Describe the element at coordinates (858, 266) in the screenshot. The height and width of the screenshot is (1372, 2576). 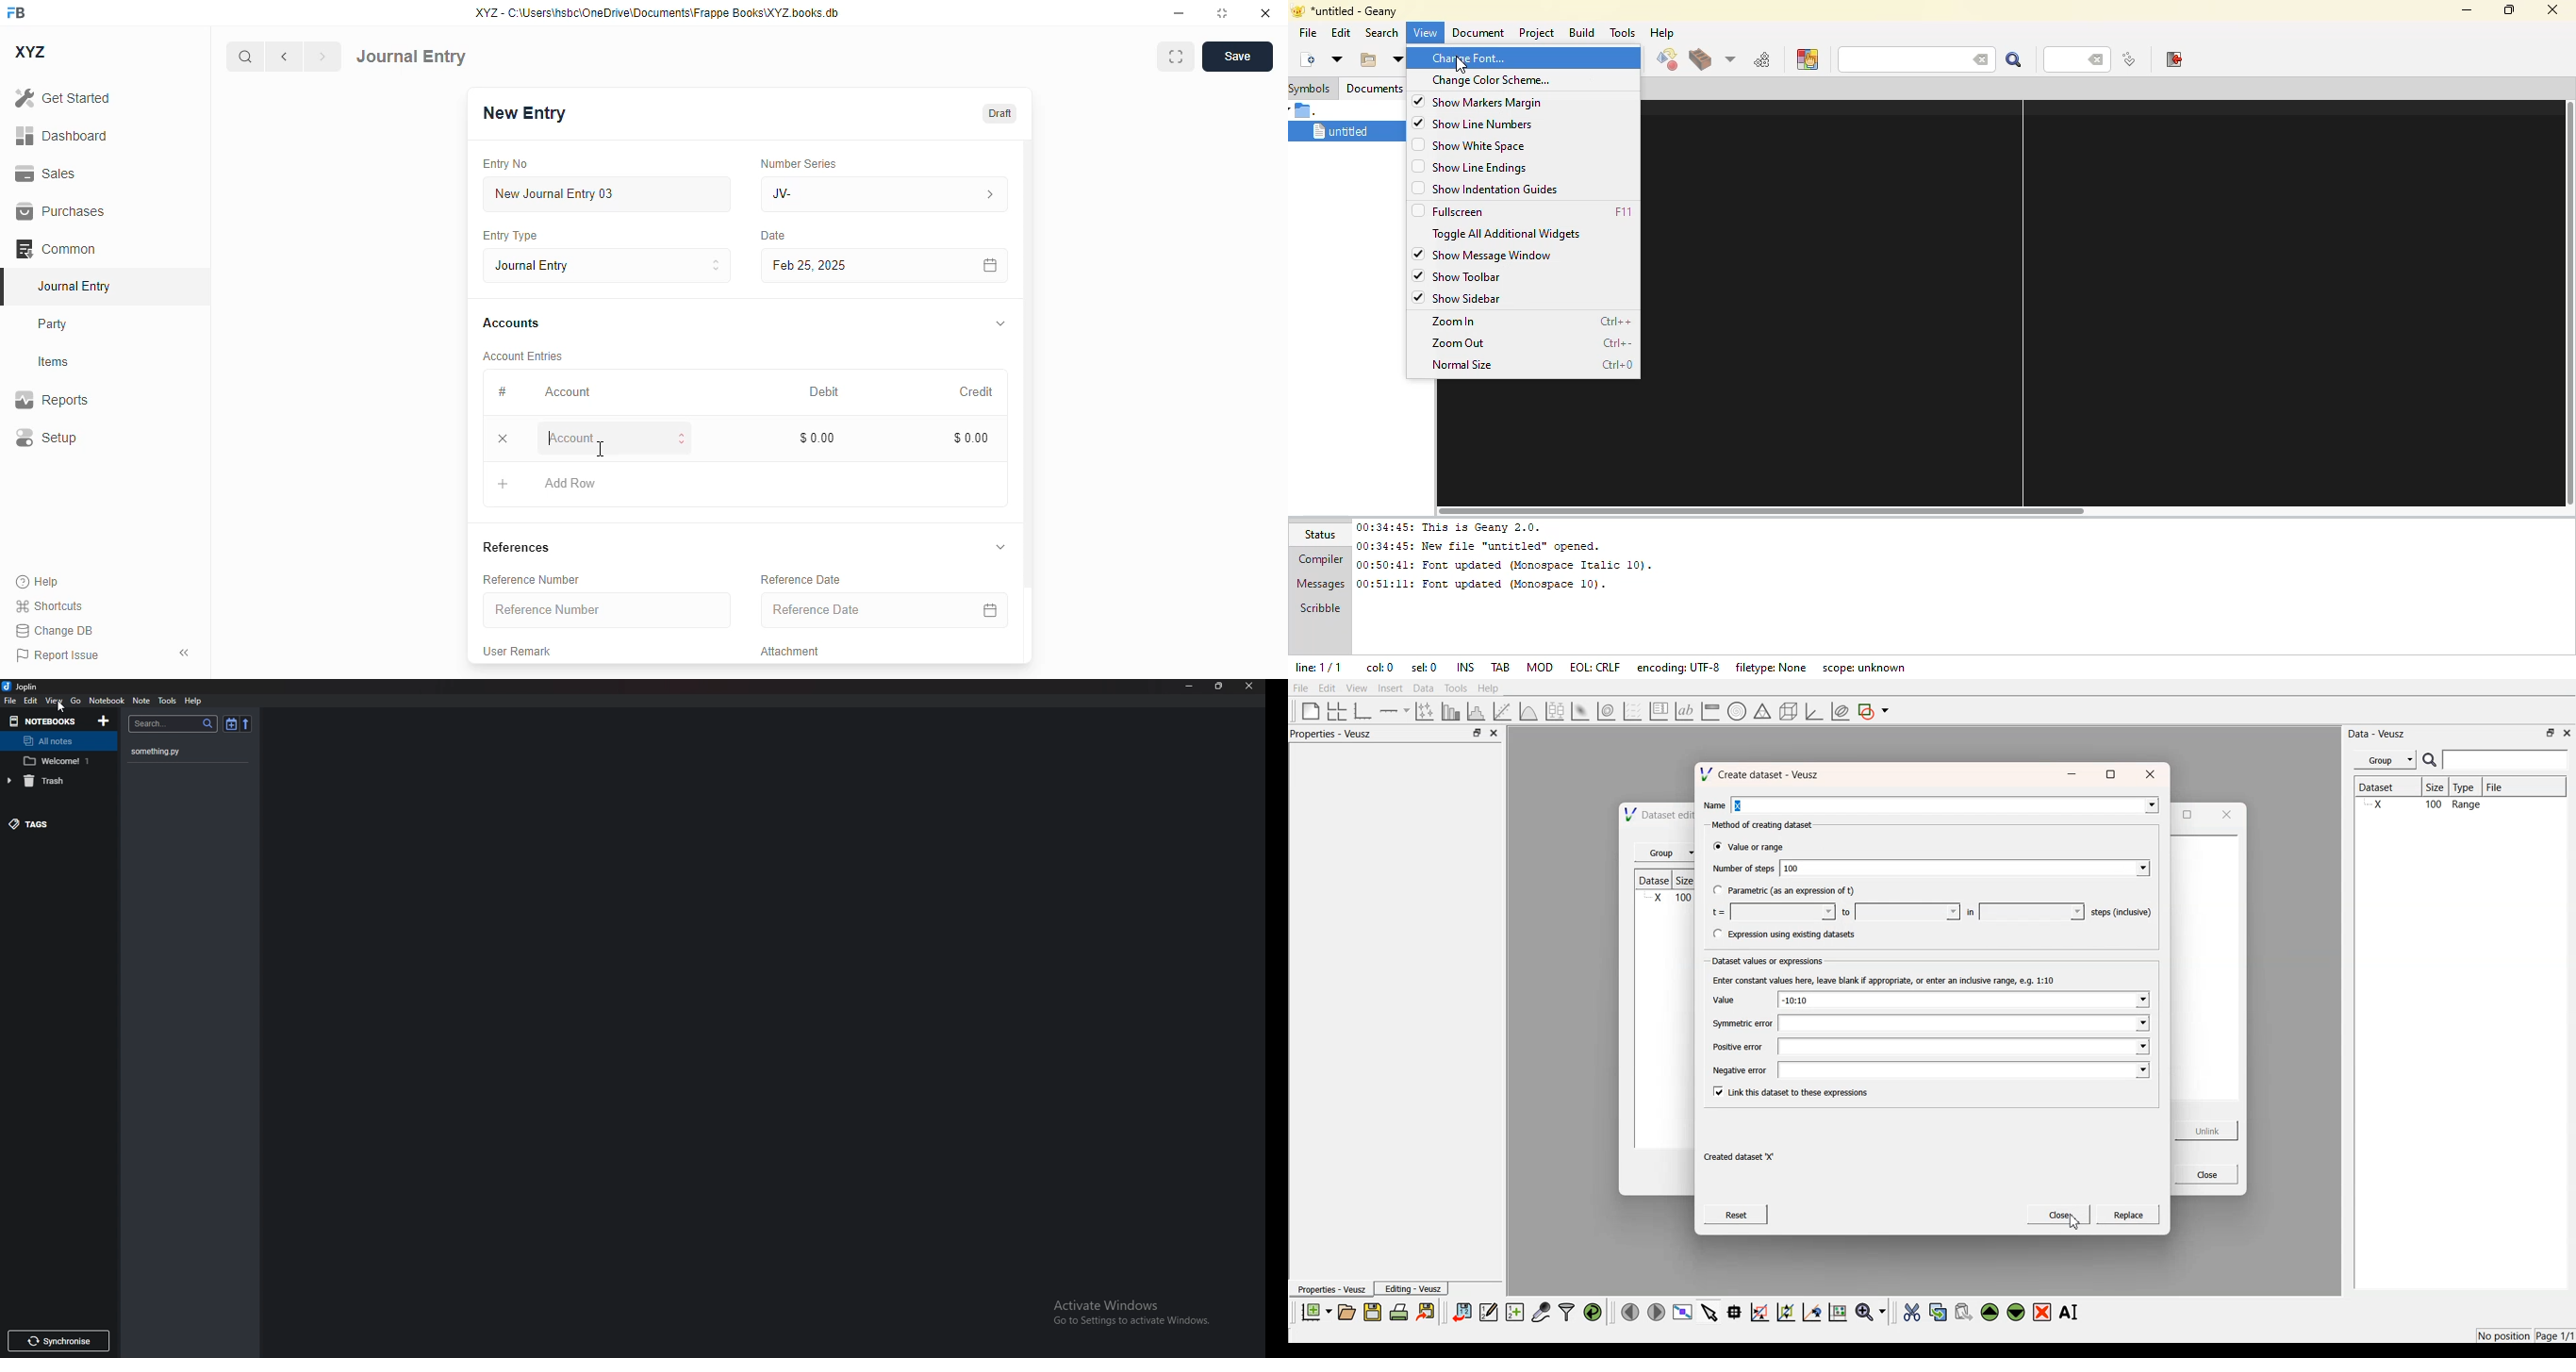
I see `feb 25, 2025` at that location.